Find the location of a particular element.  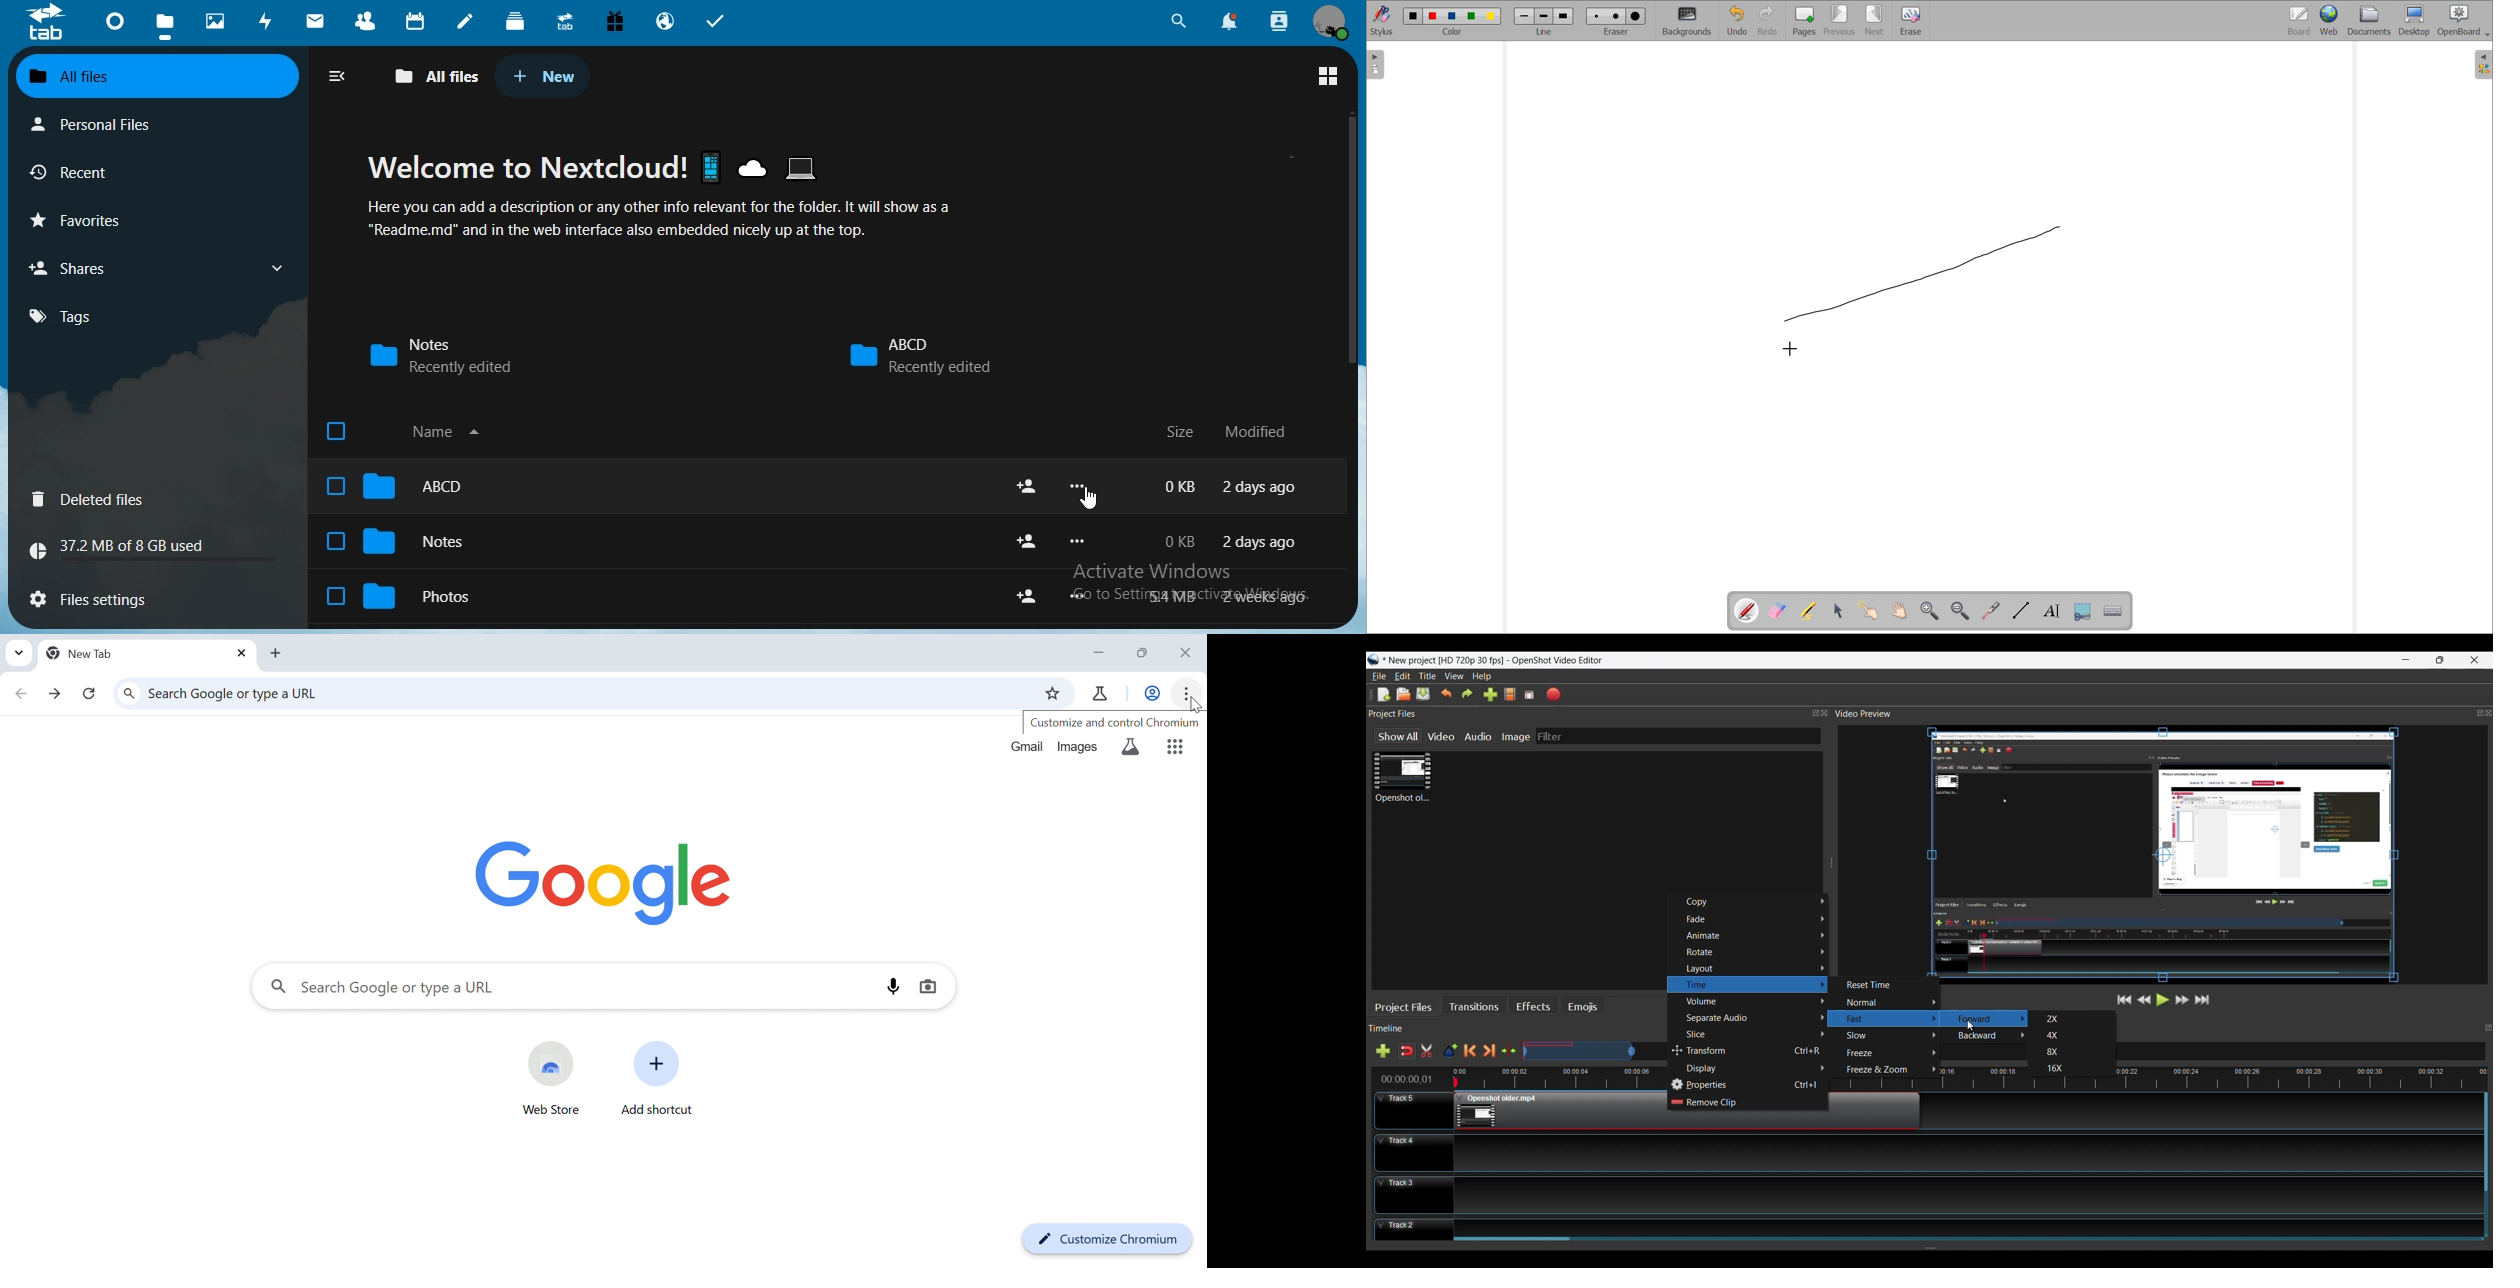

... is located at coordinates (1077, 541).